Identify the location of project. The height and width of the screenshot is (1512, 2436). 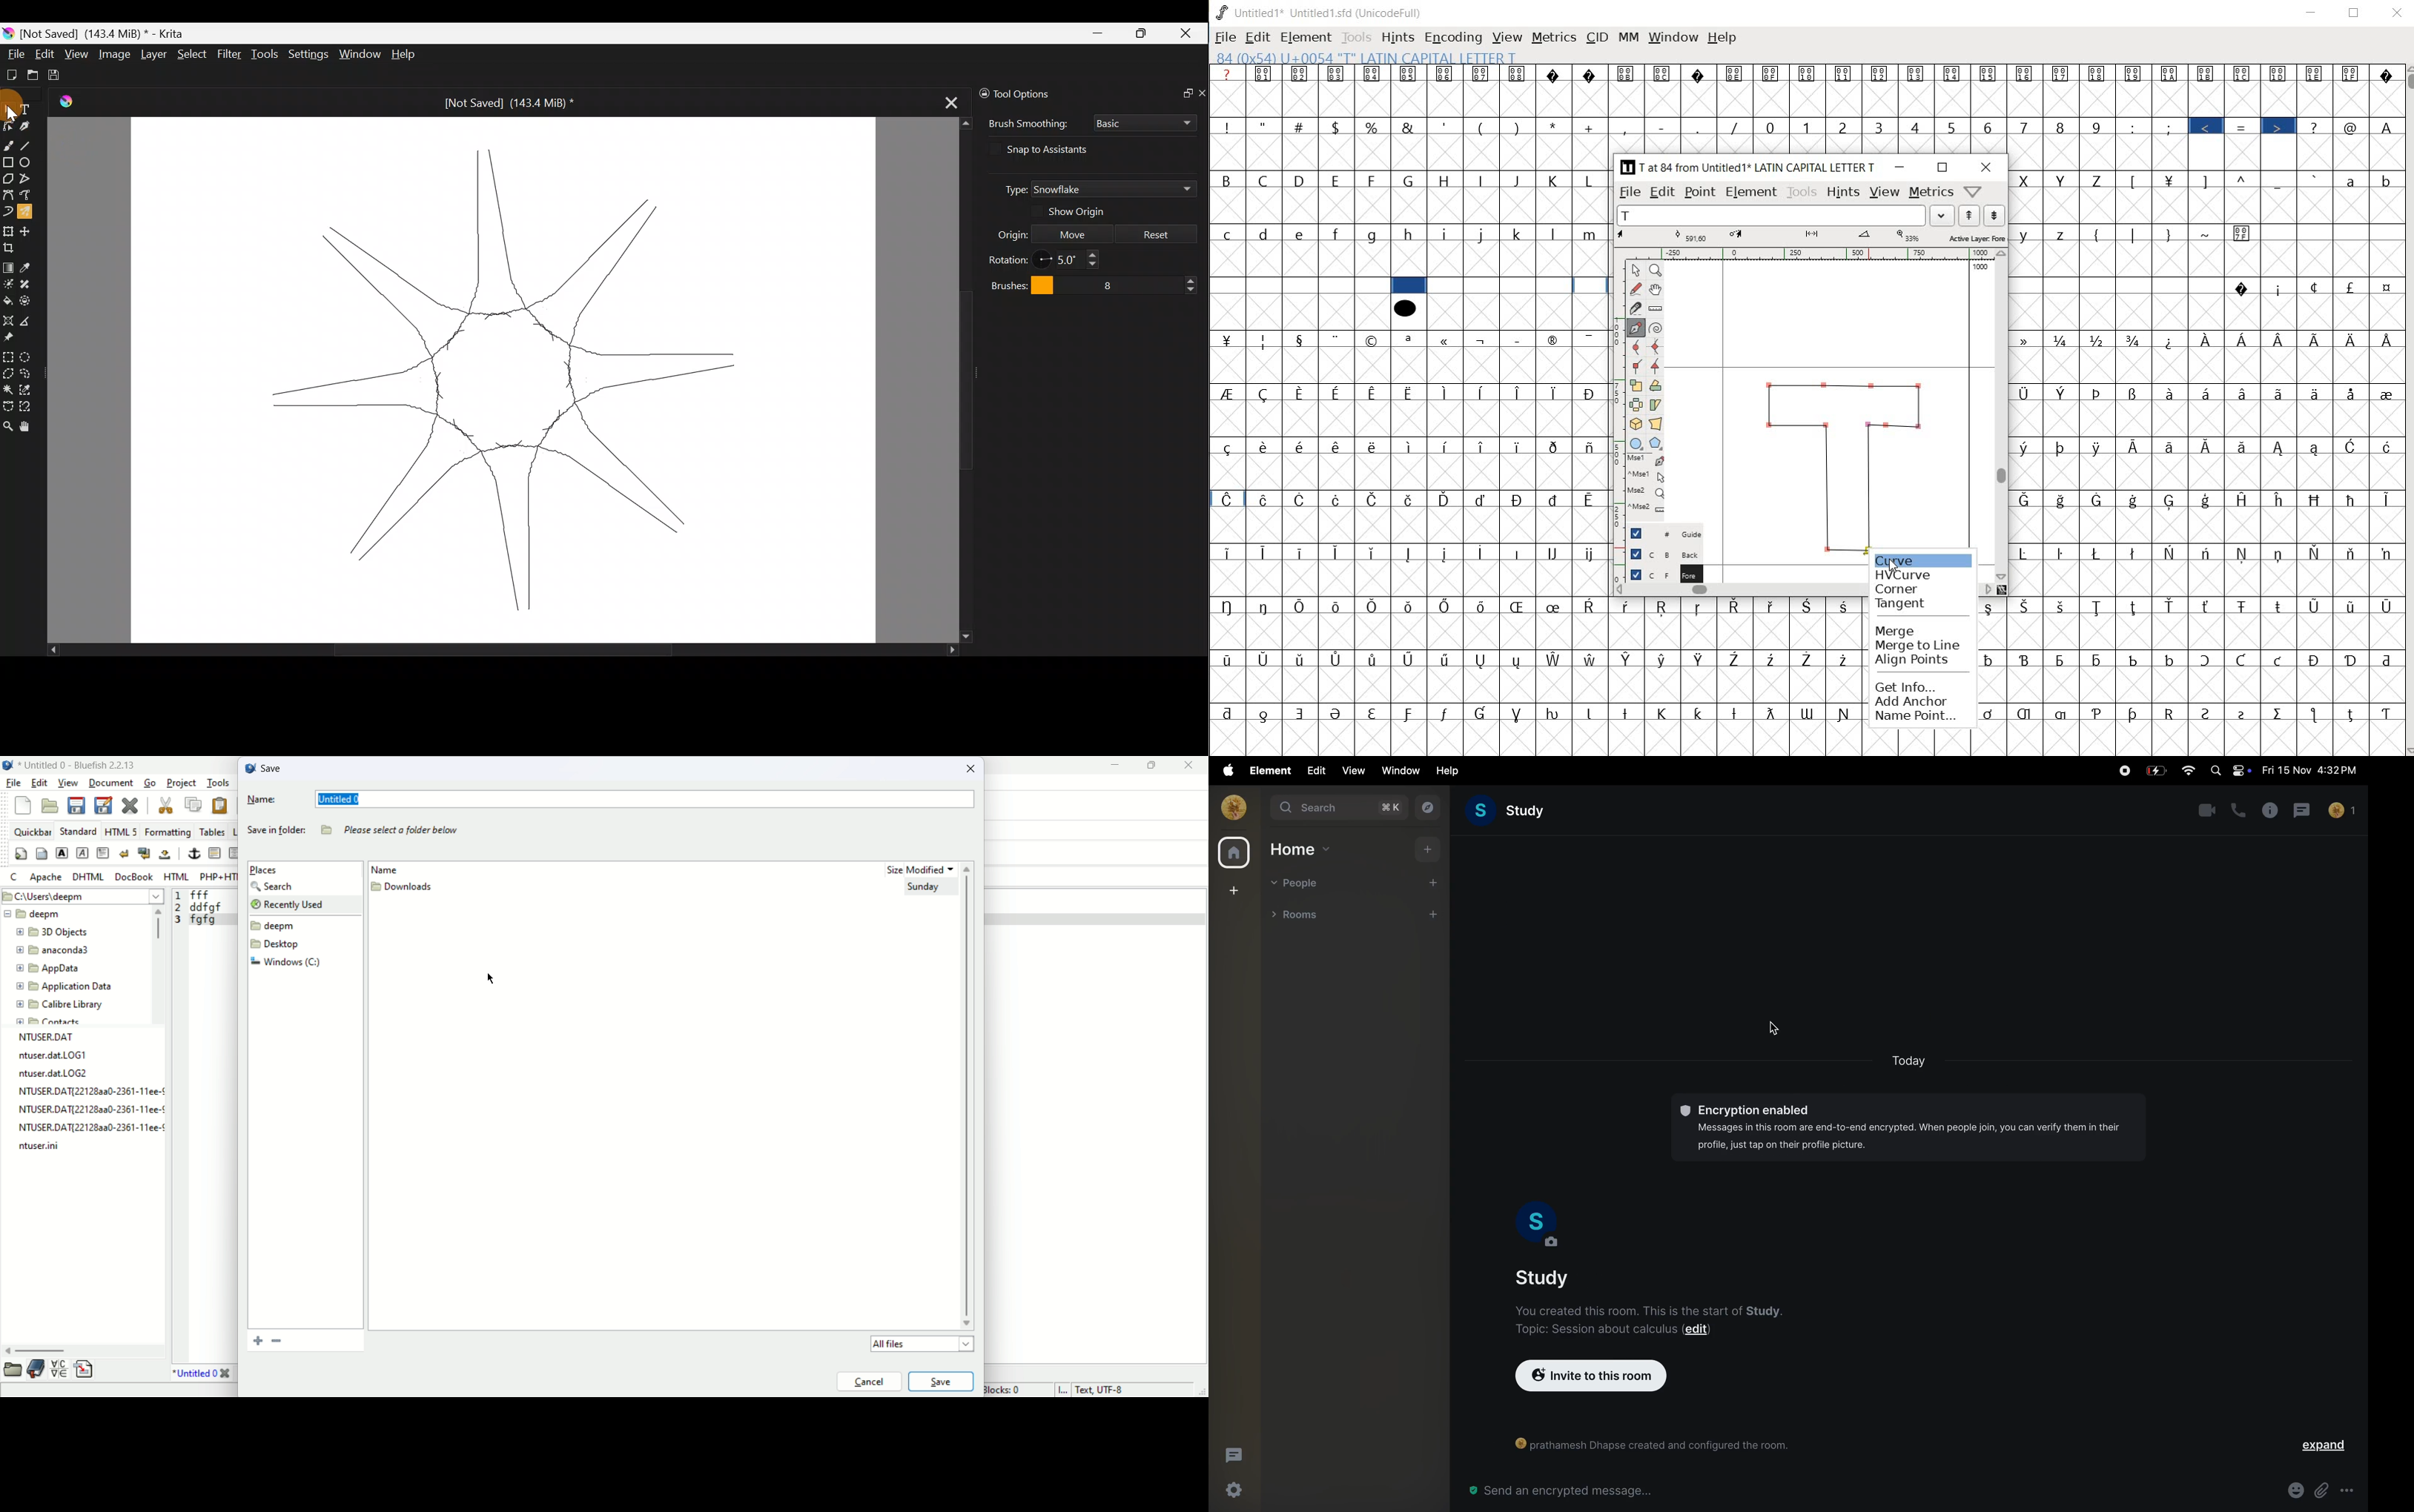
(180, 782).